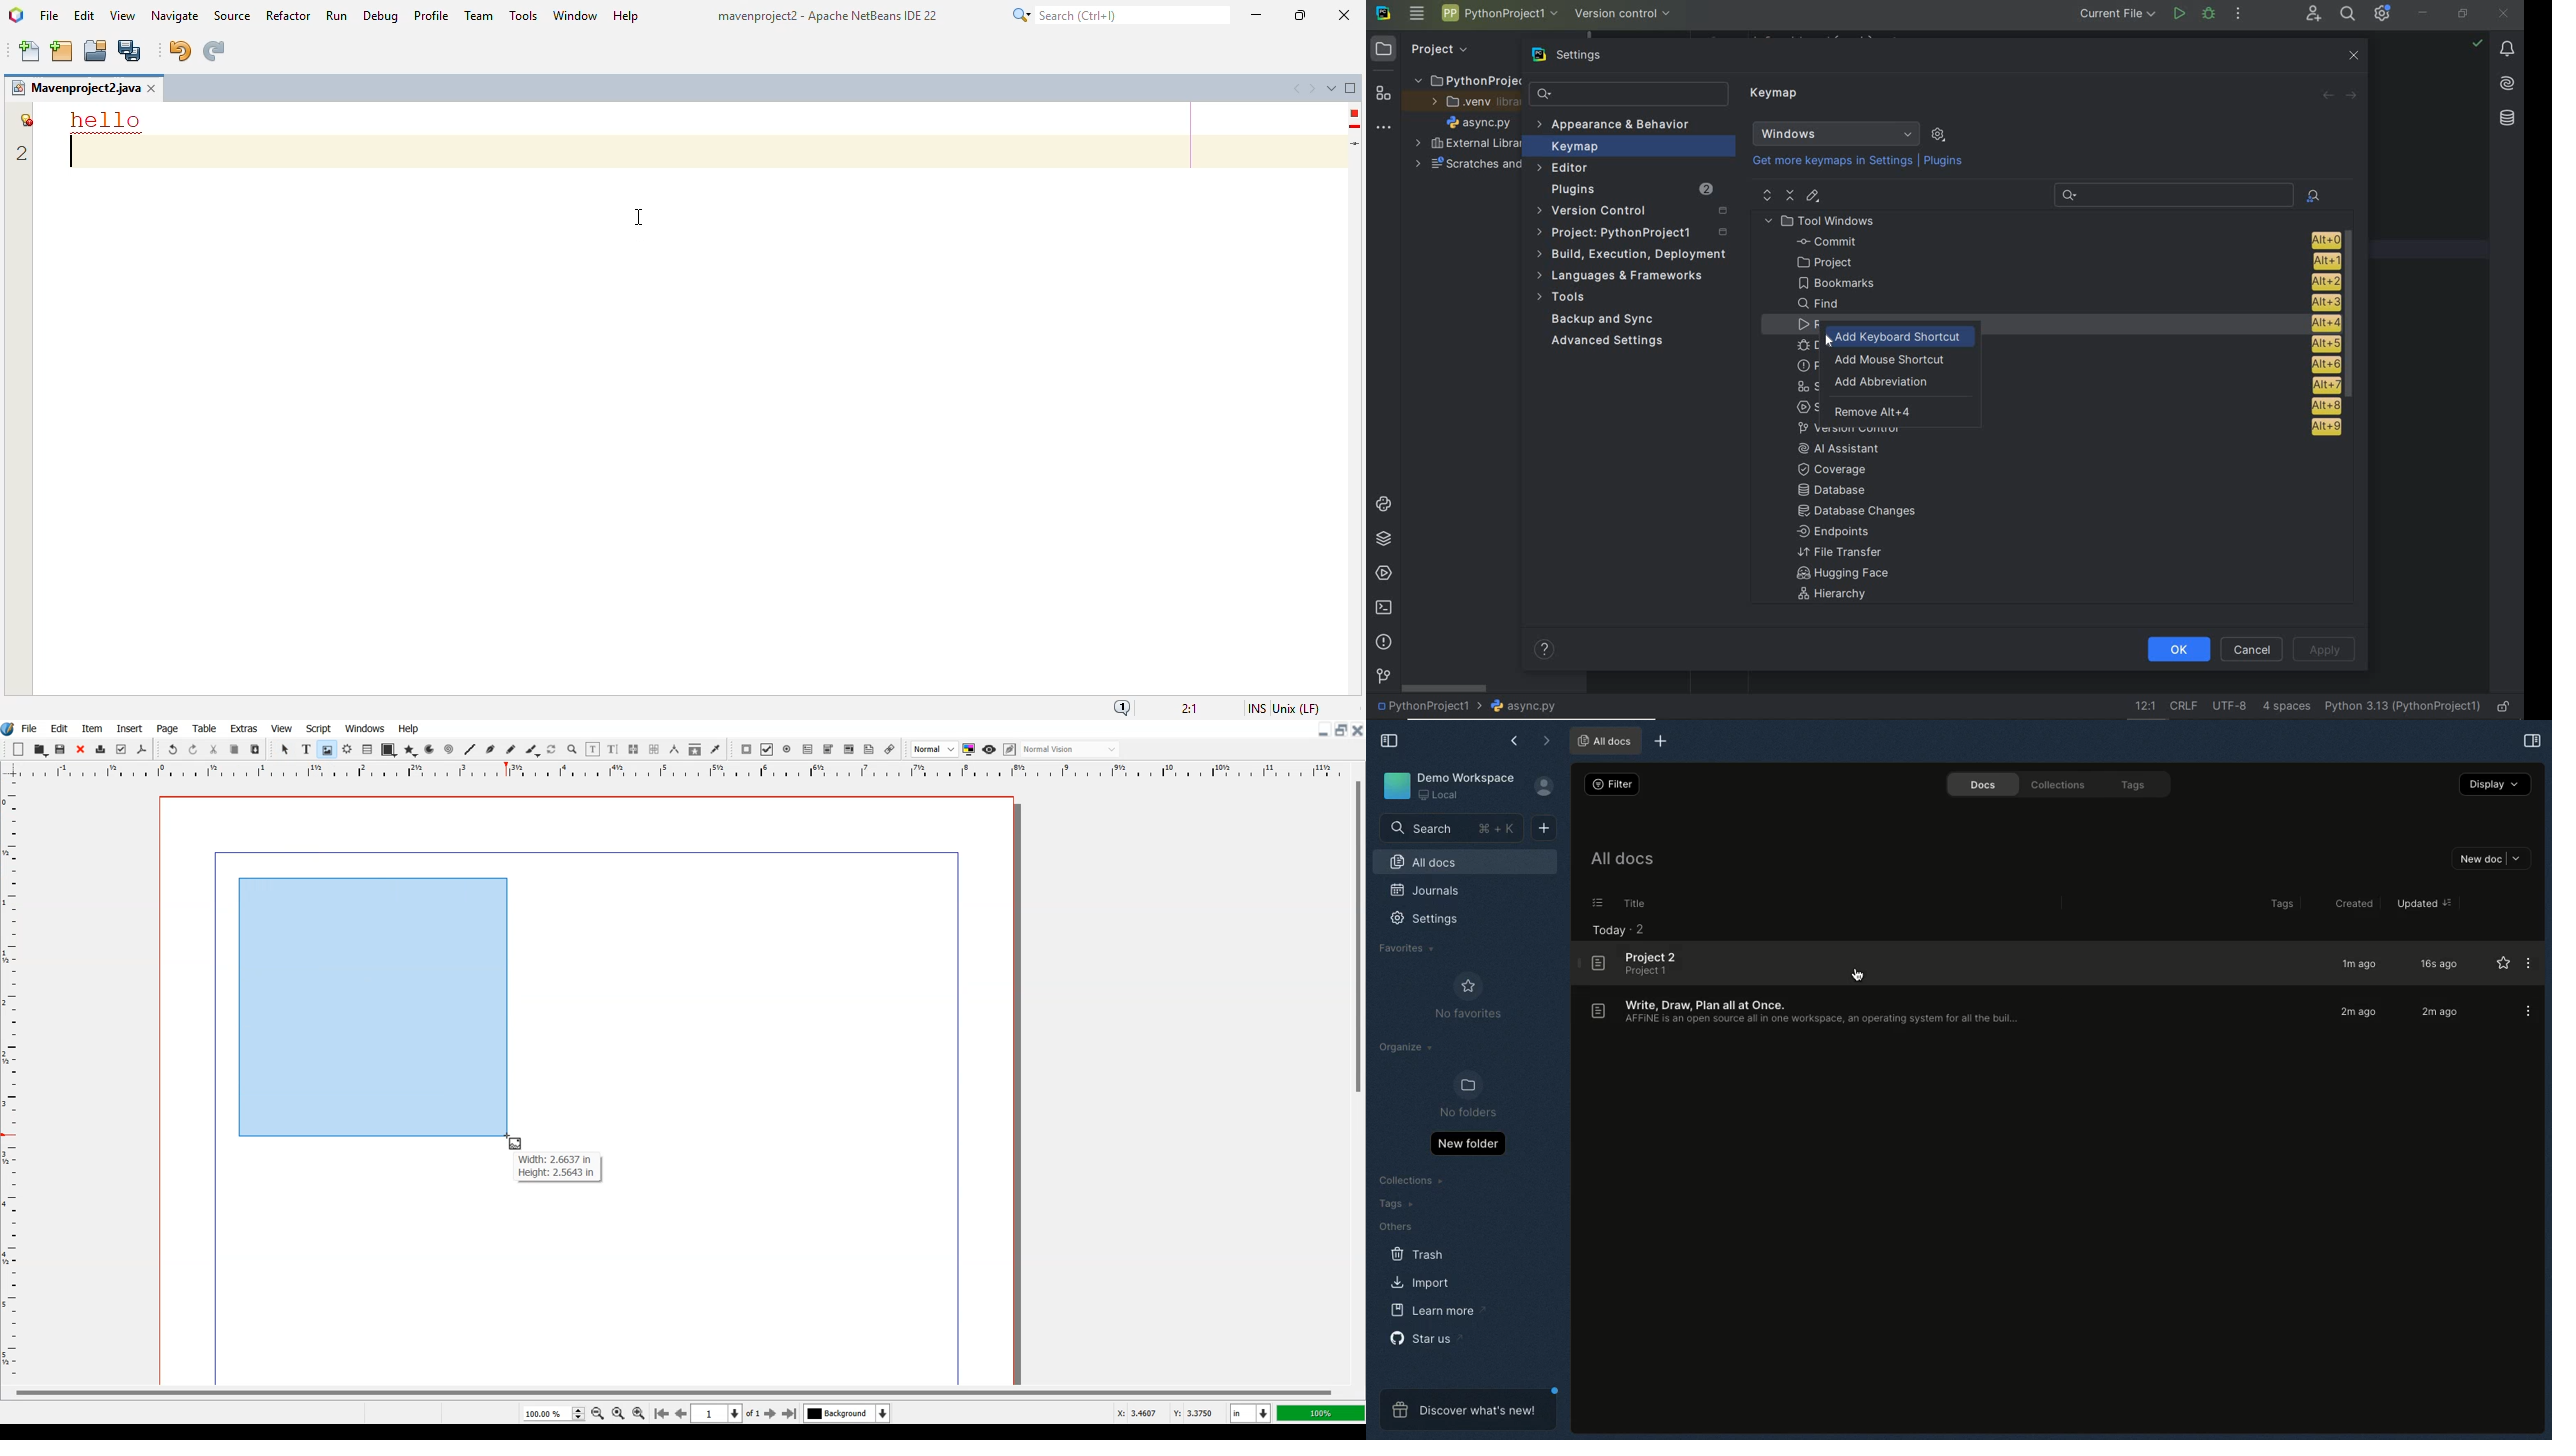  What do you see at coordinates (618, 1413) in the screenshot?
I see `Zoom to 100%` at bounding box center [618, 1413].